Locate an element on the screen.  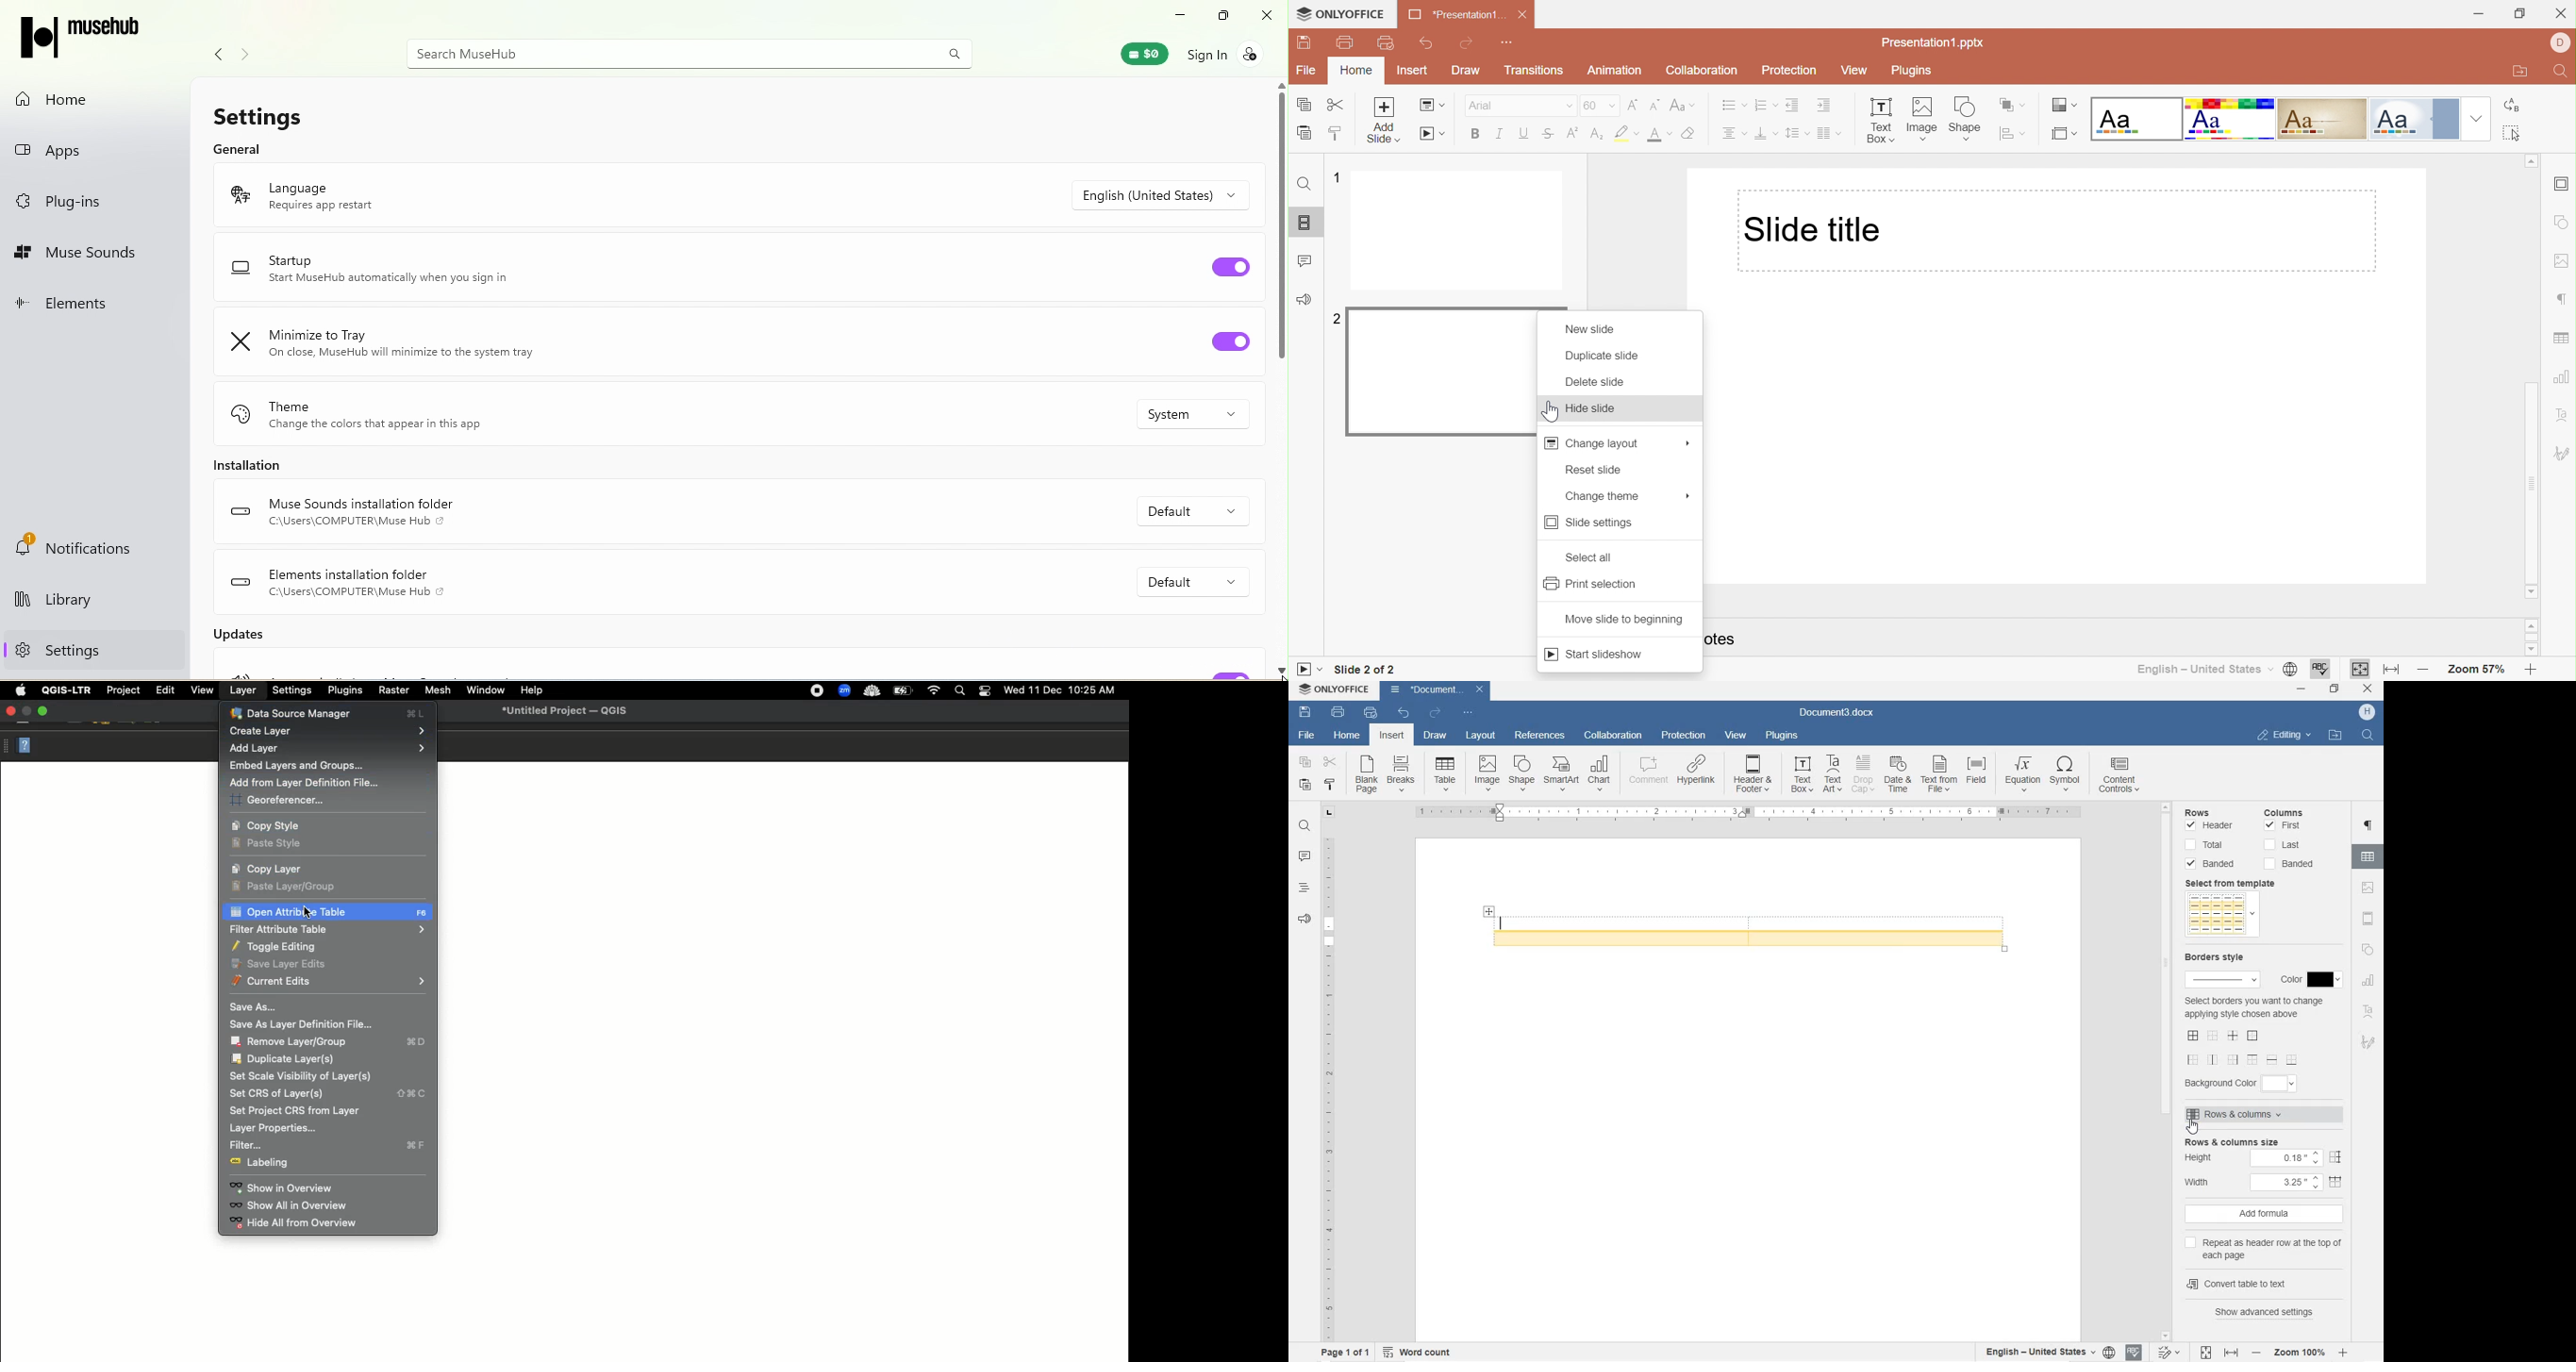
Insert is located at coordinates (1409, 71).